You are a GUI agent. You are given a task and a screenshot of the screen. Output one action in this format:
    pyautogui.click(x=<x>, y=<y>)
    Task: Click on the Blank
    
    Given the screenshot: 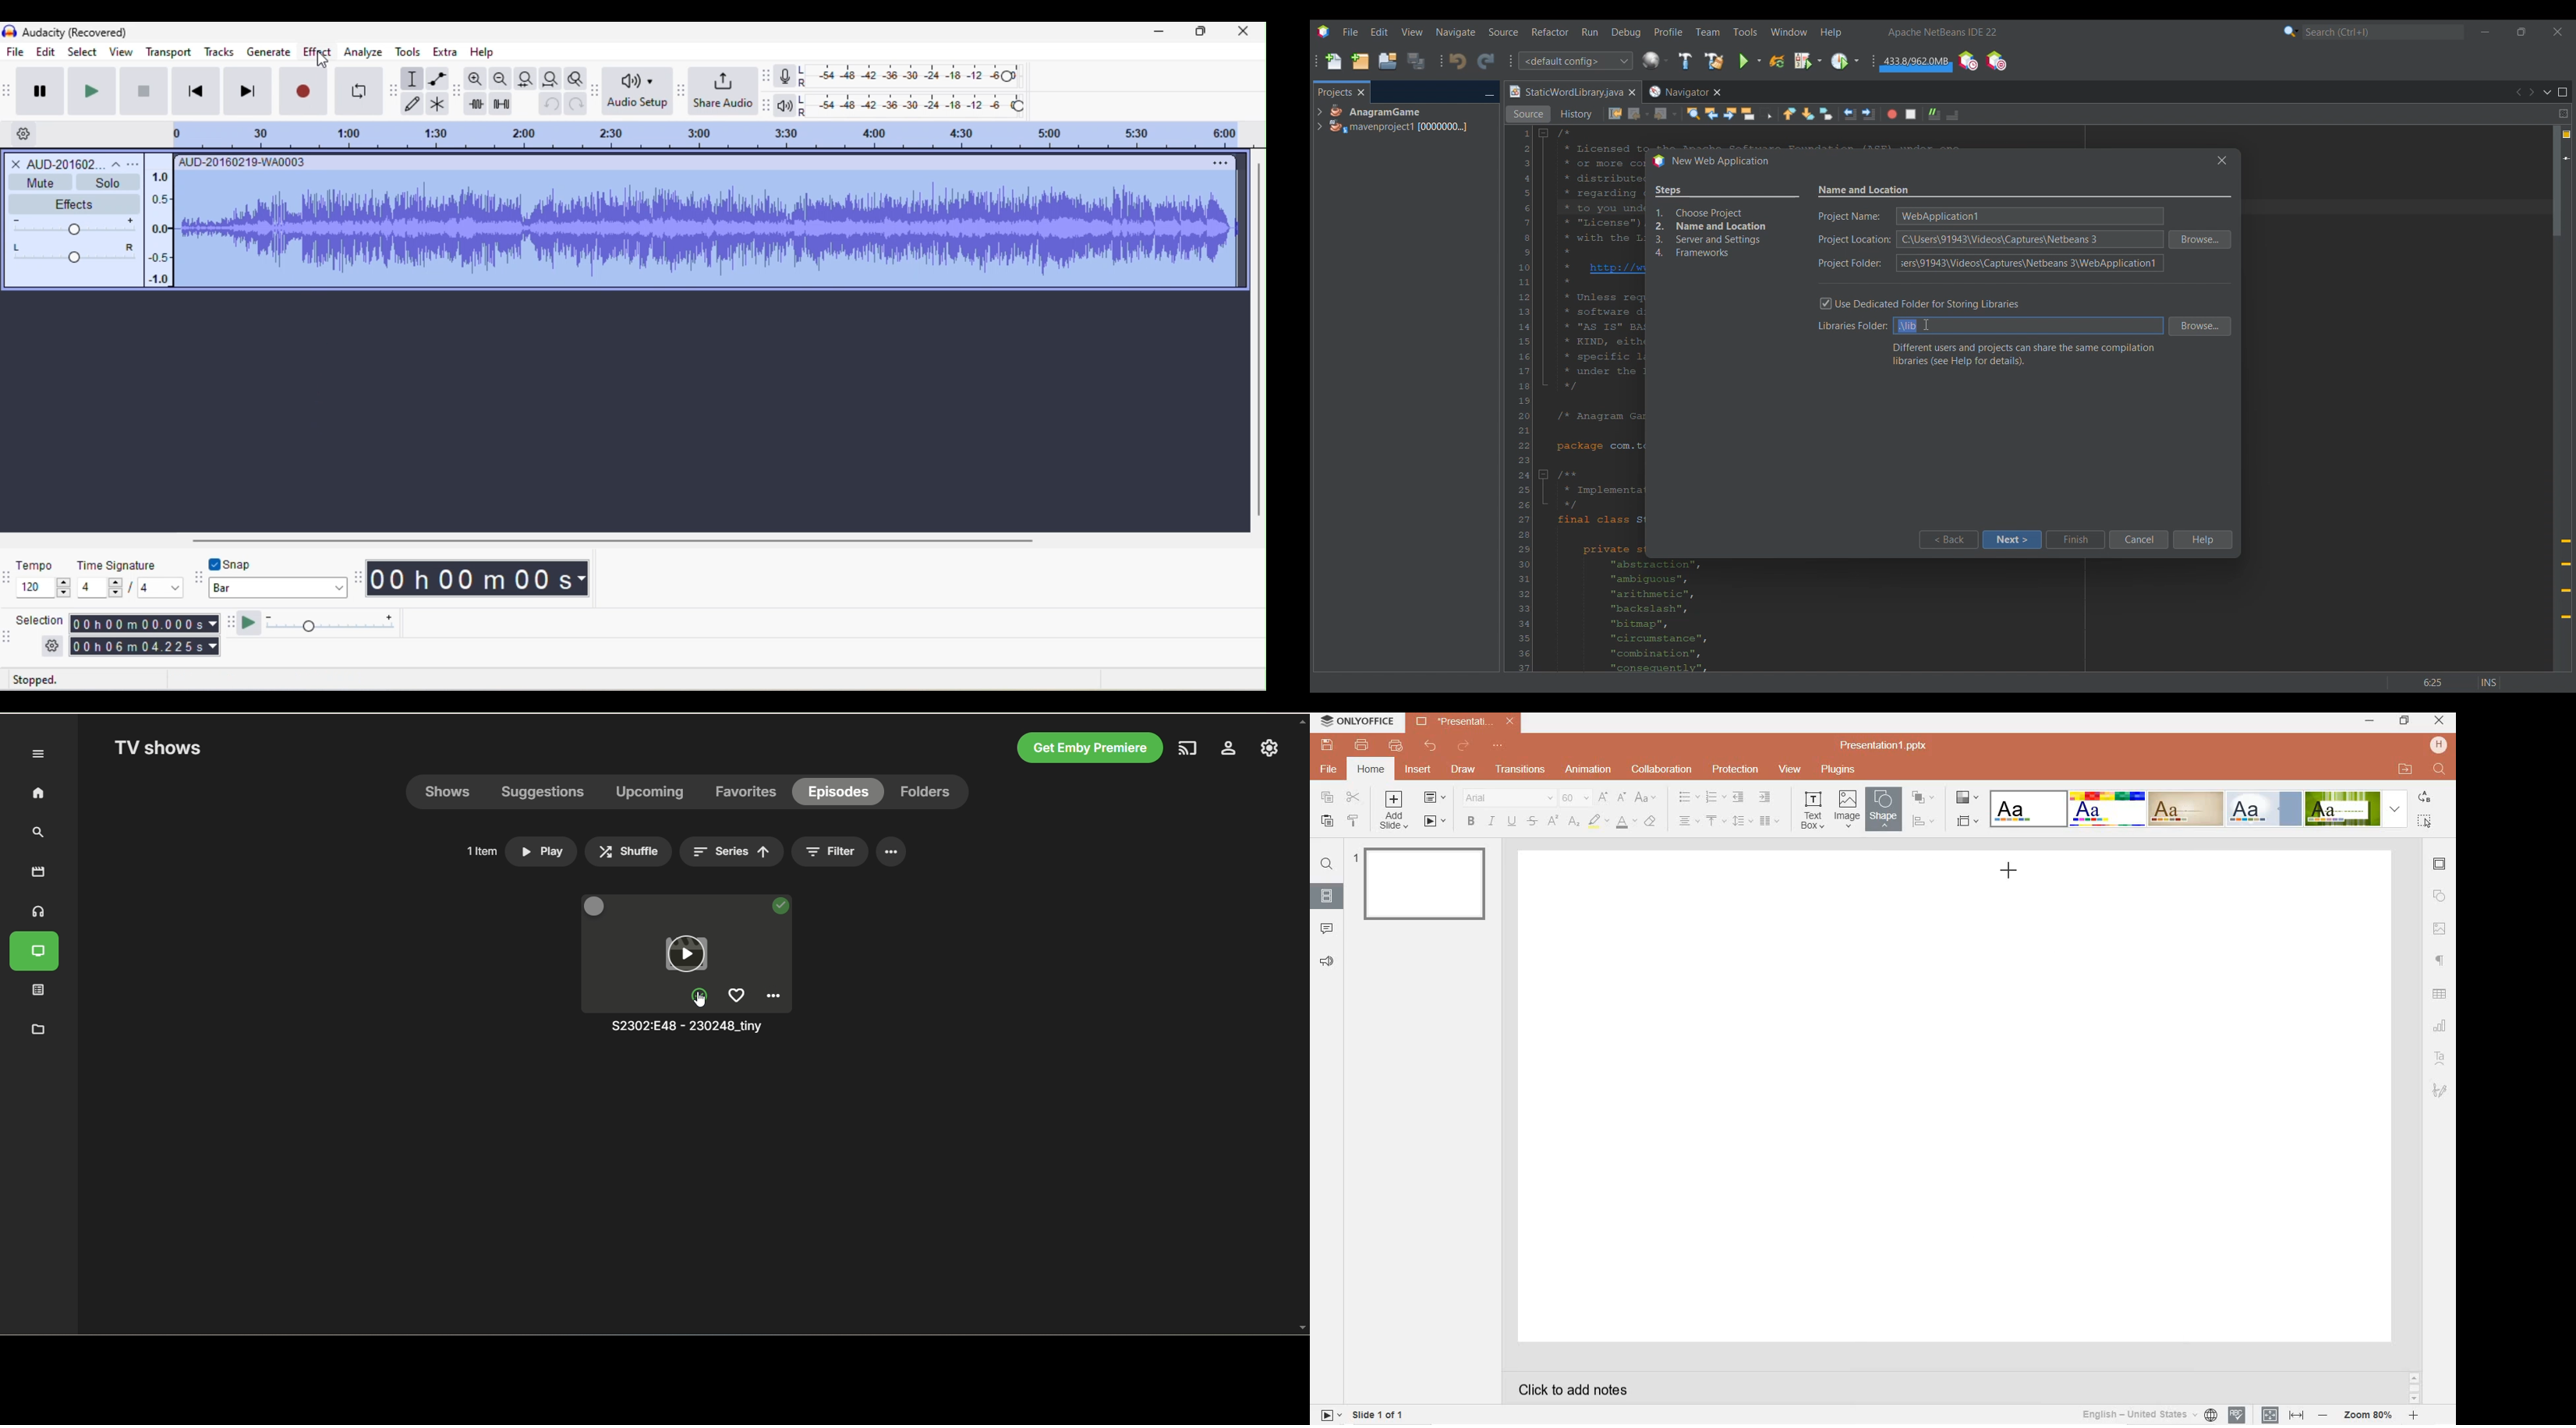 What is the action you would take?
    pyautogui.click(x=2029, y=808)
    